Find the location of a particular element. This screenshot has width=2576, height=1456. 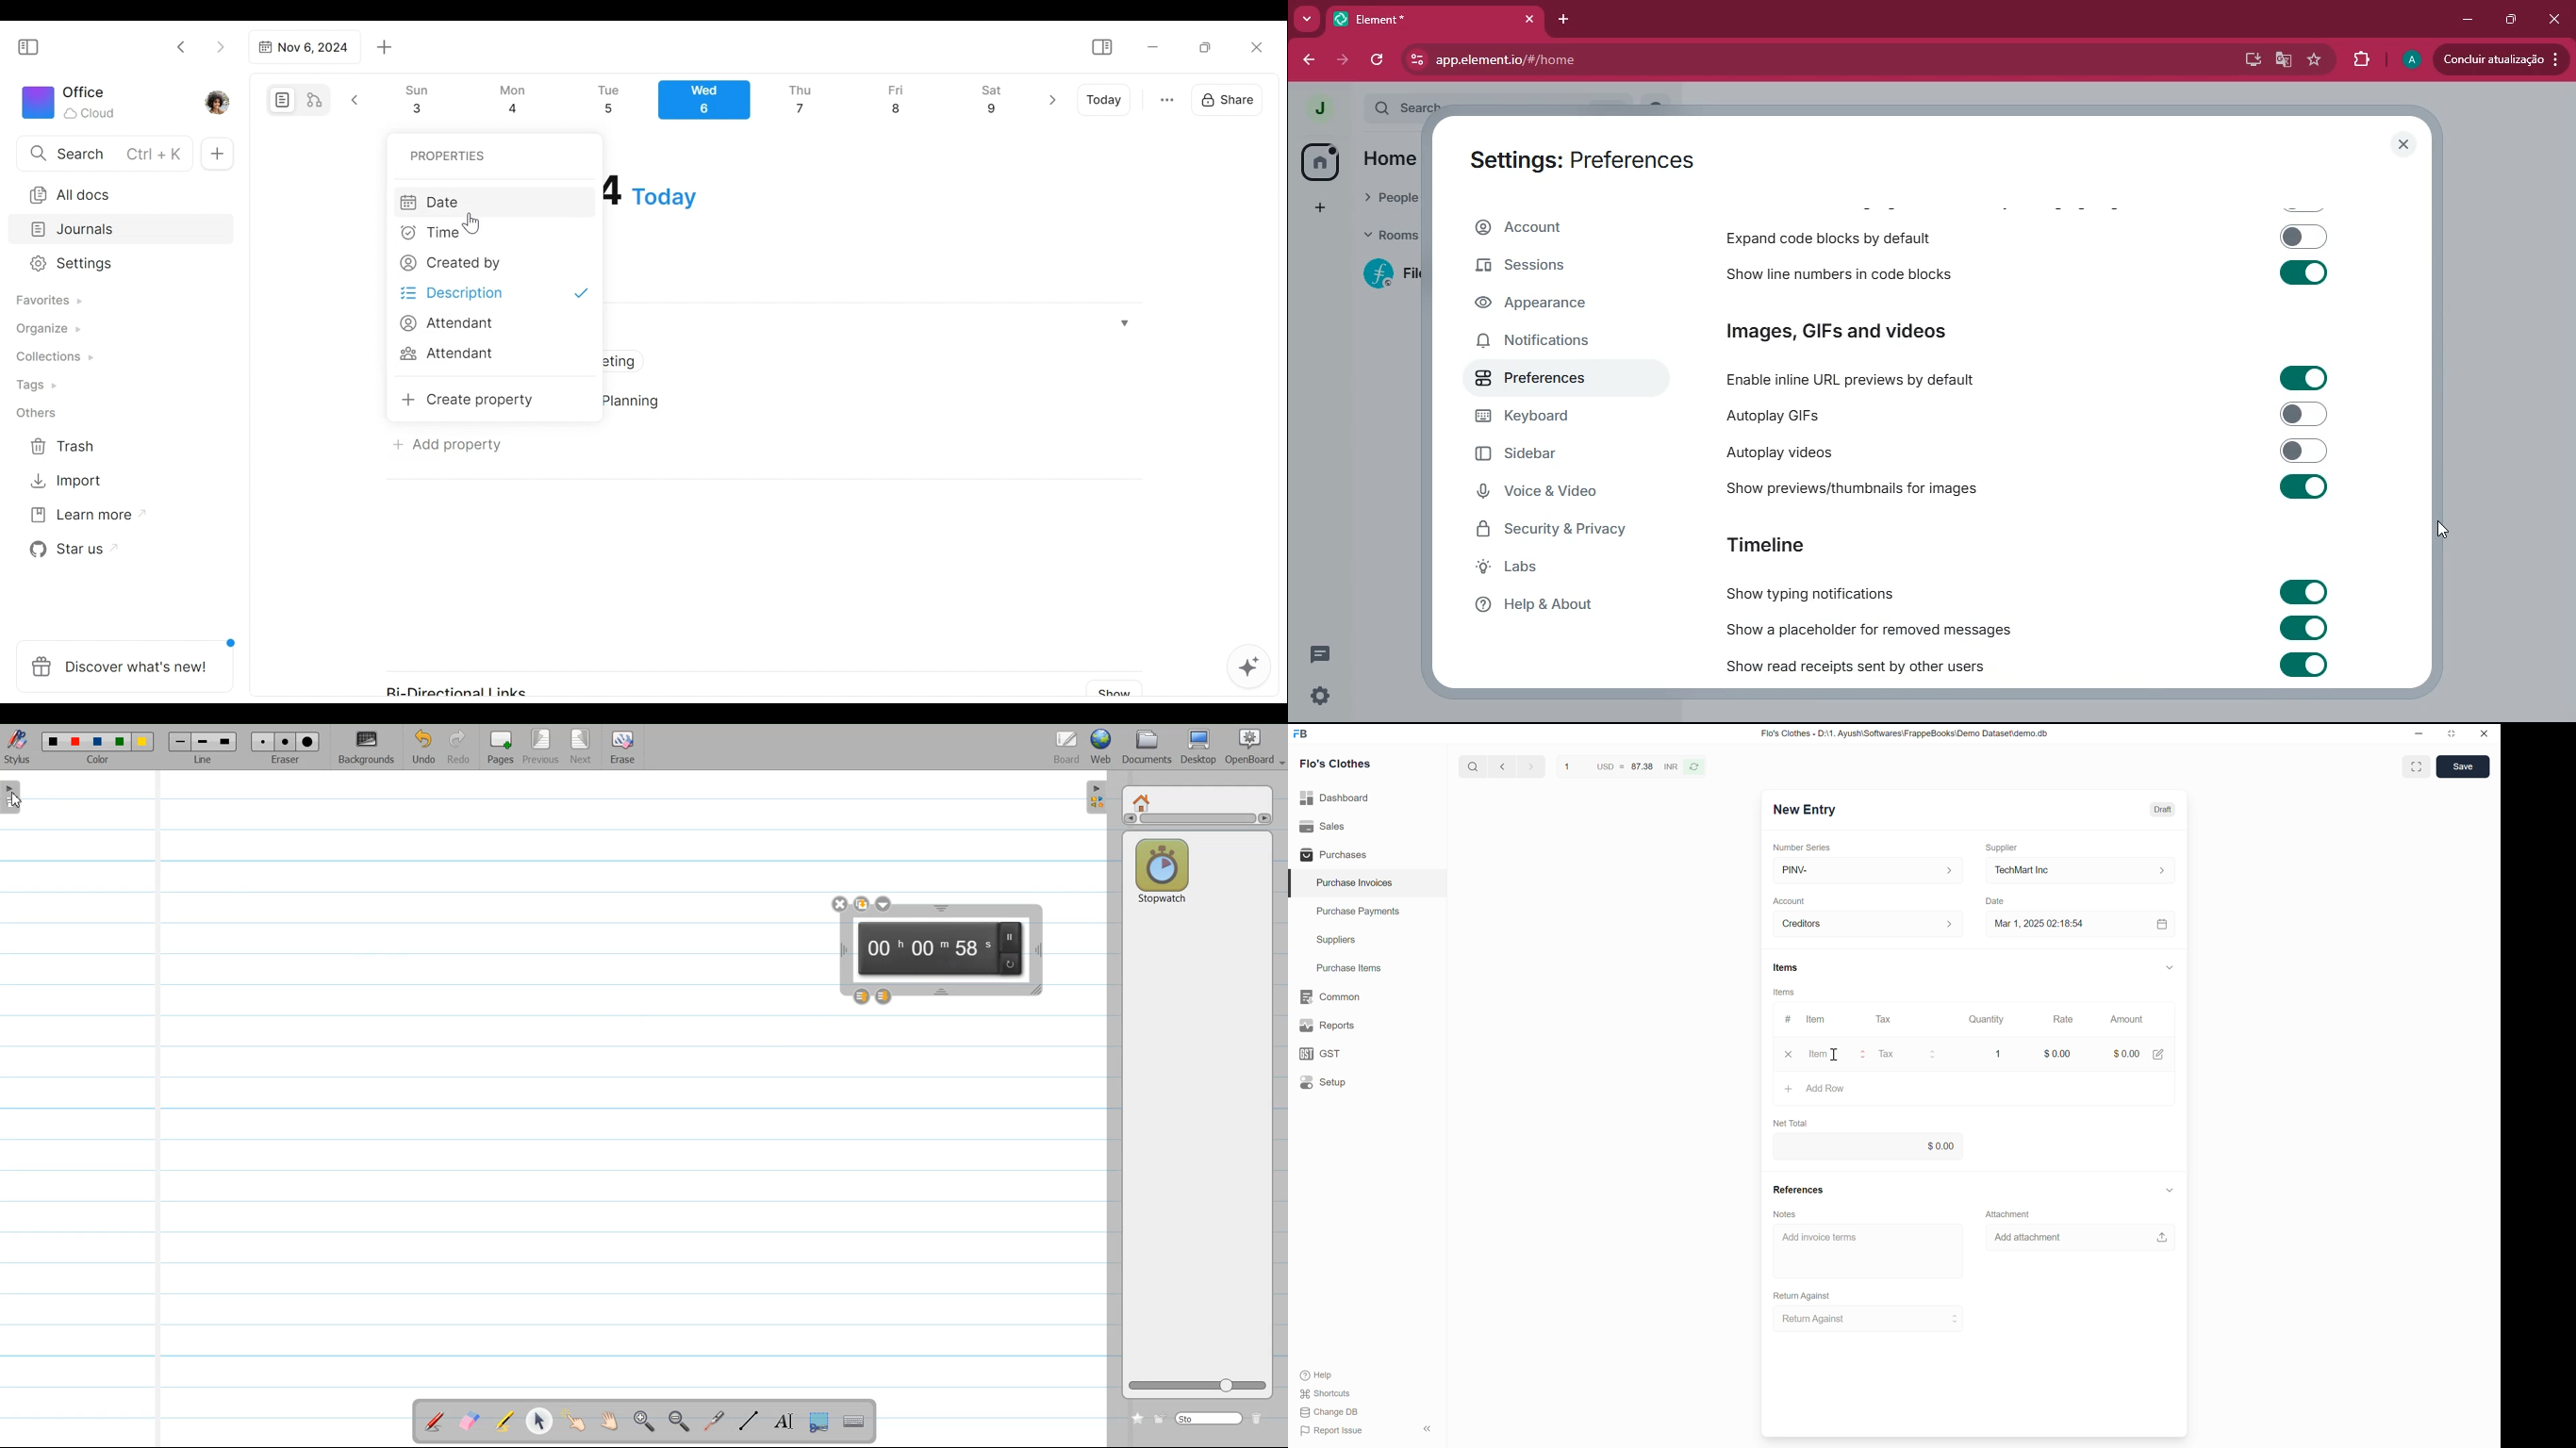

Favorites is located at coordinates (48, 301).